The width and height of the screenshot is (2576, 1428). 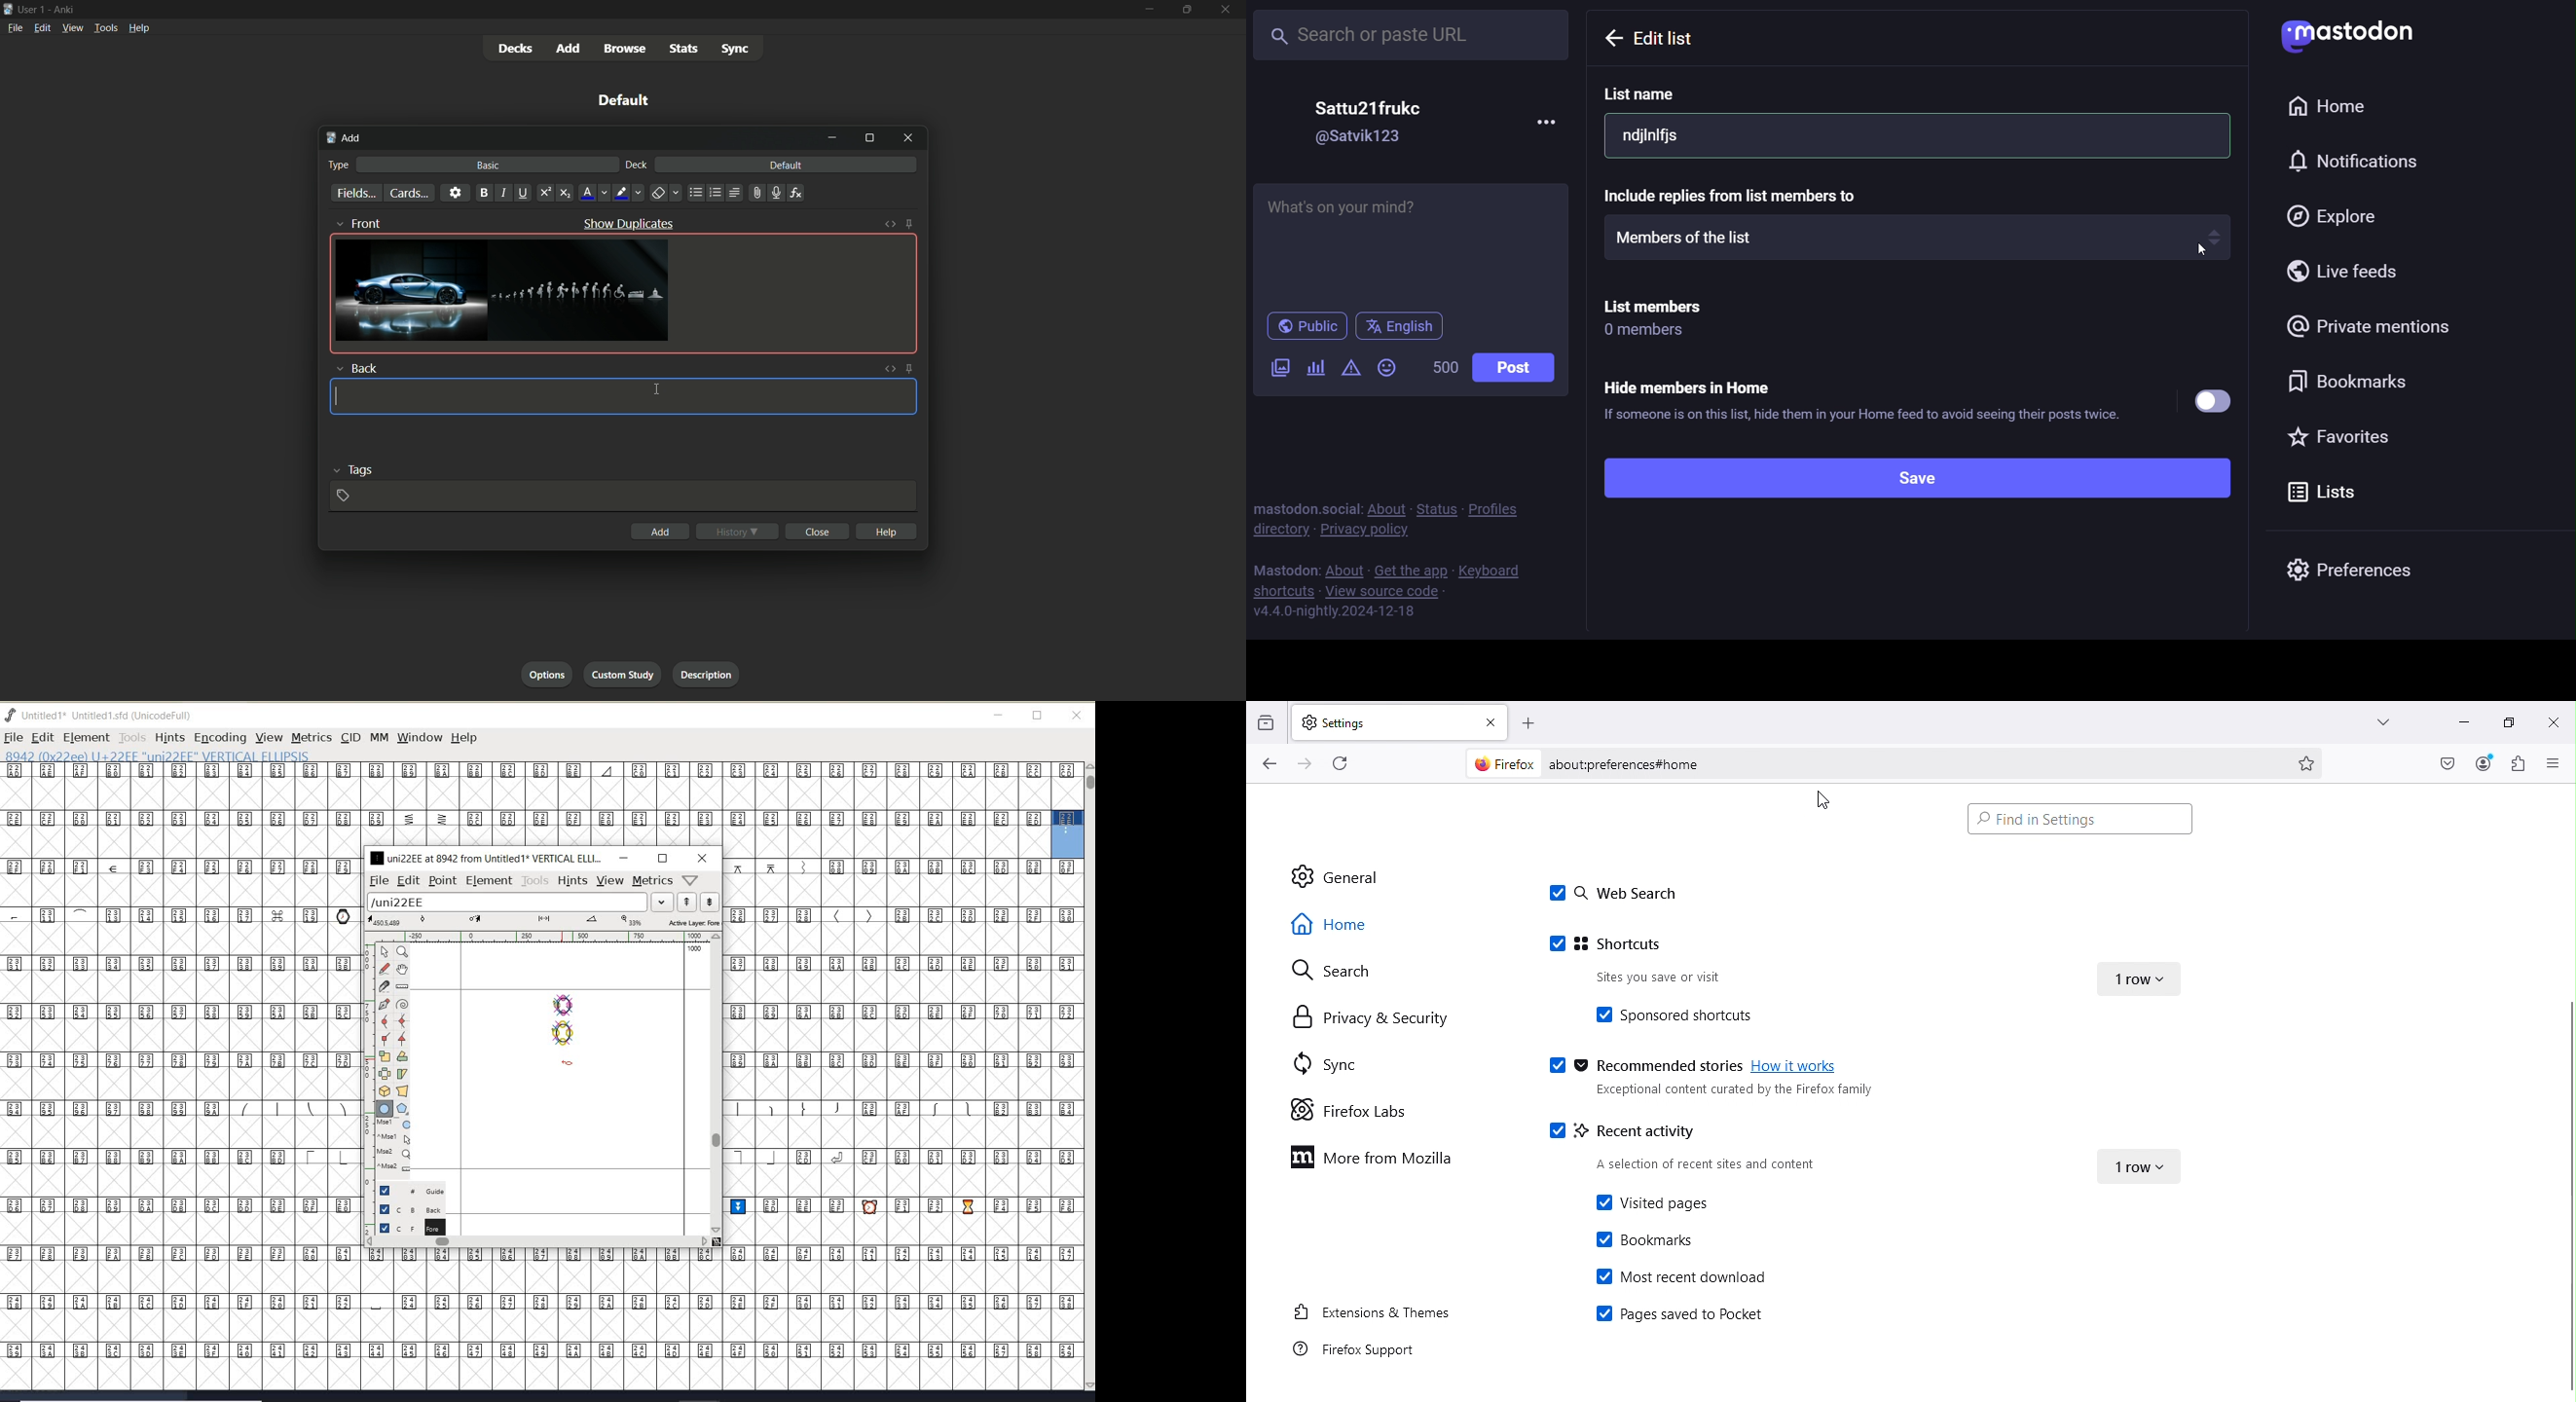 What do you see at coordinates (889, 369) in the screenshot?
I see `toggle html editor` at bounding box center [889, 369].